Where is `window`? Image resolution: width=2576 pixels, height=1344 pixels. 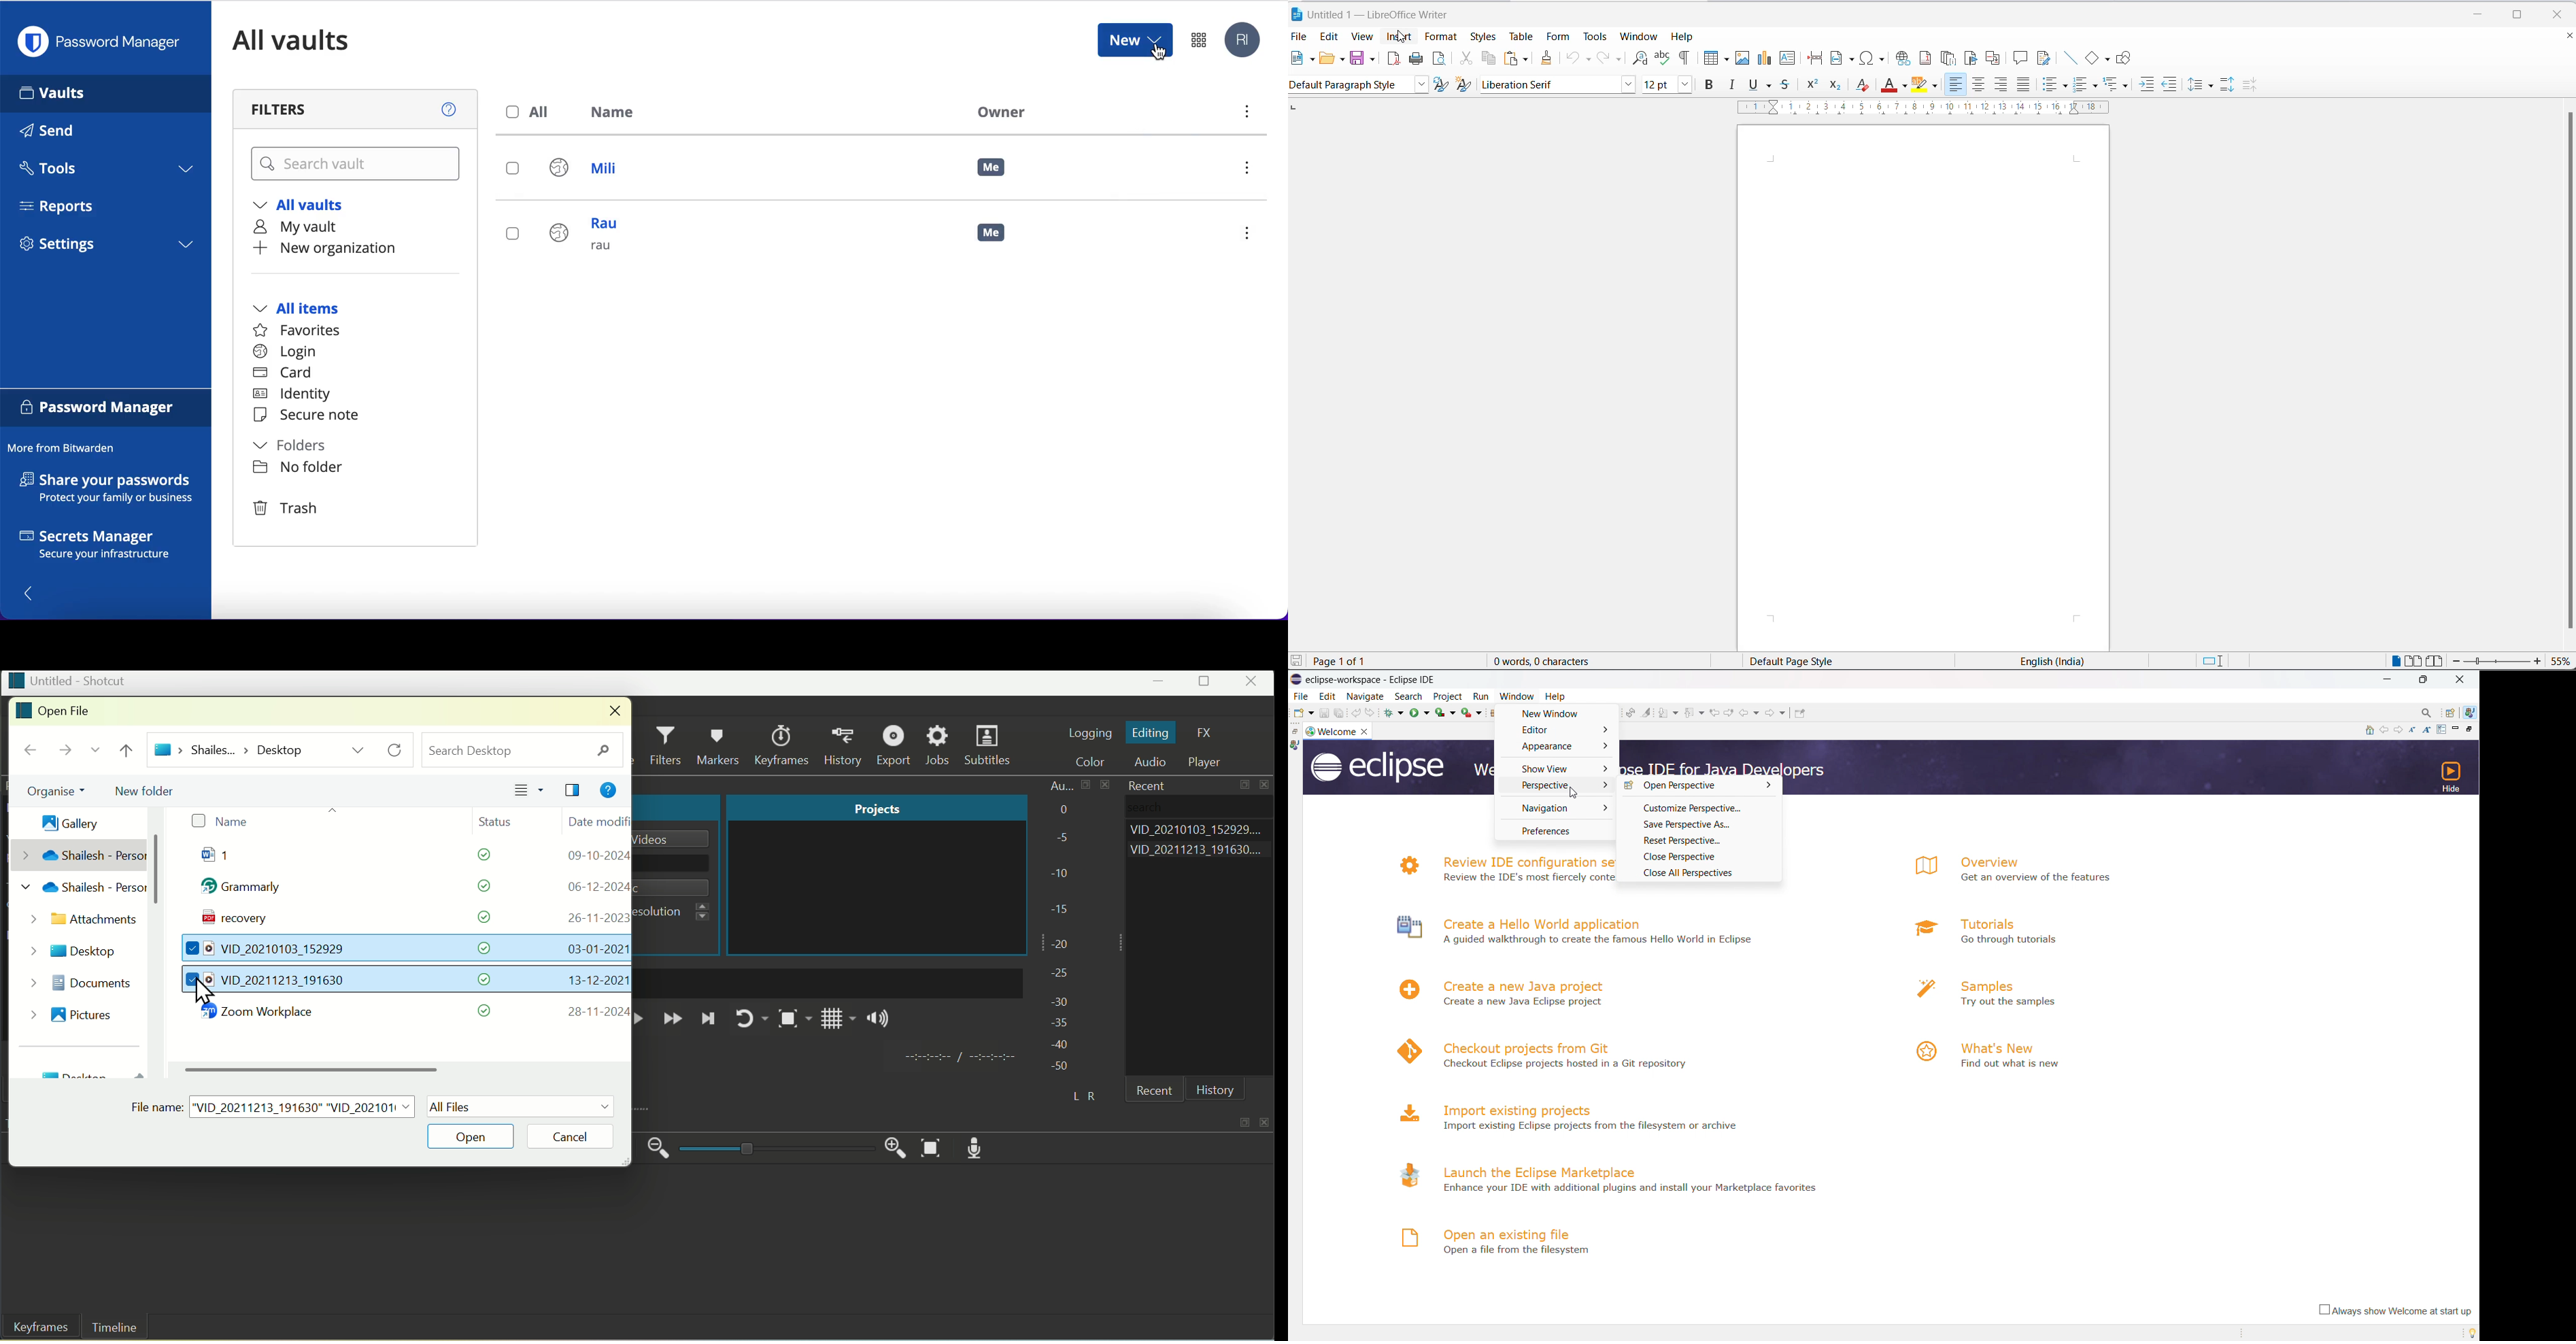 window is located at coordinates (1642, 37).